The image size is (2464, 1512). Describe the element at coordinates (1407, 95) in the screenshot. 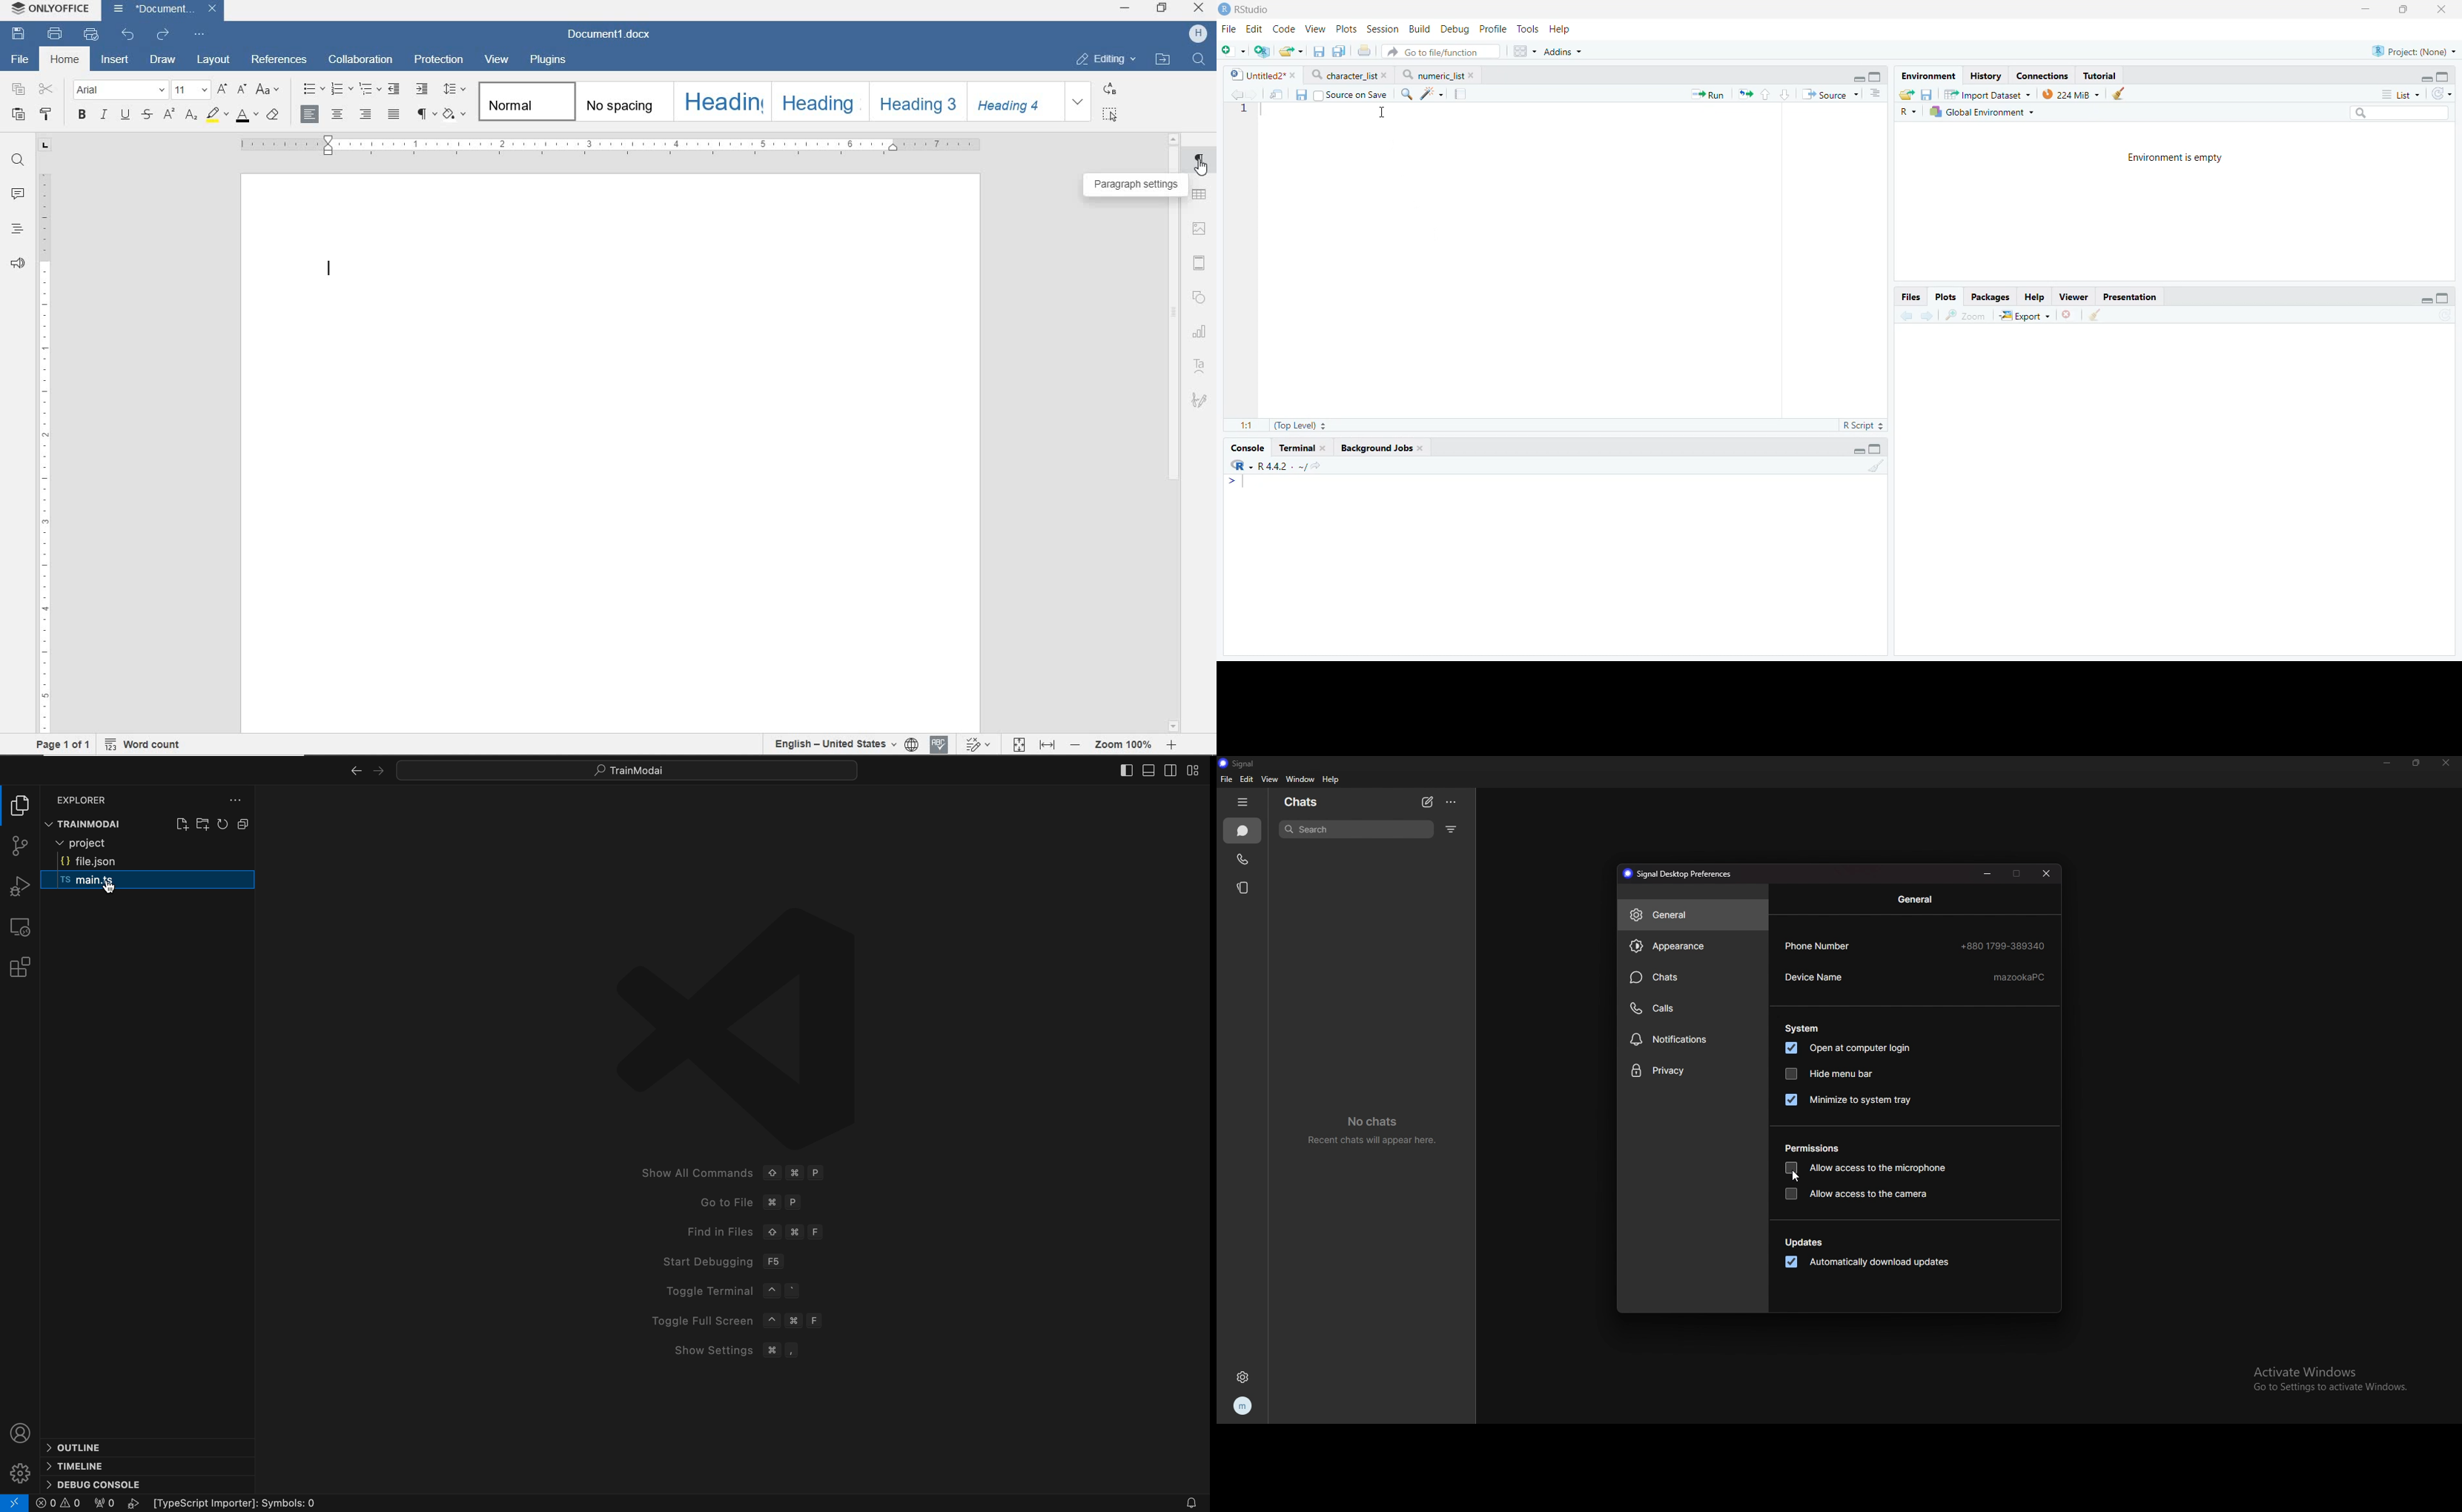

I see `Find/Replace` at that location.